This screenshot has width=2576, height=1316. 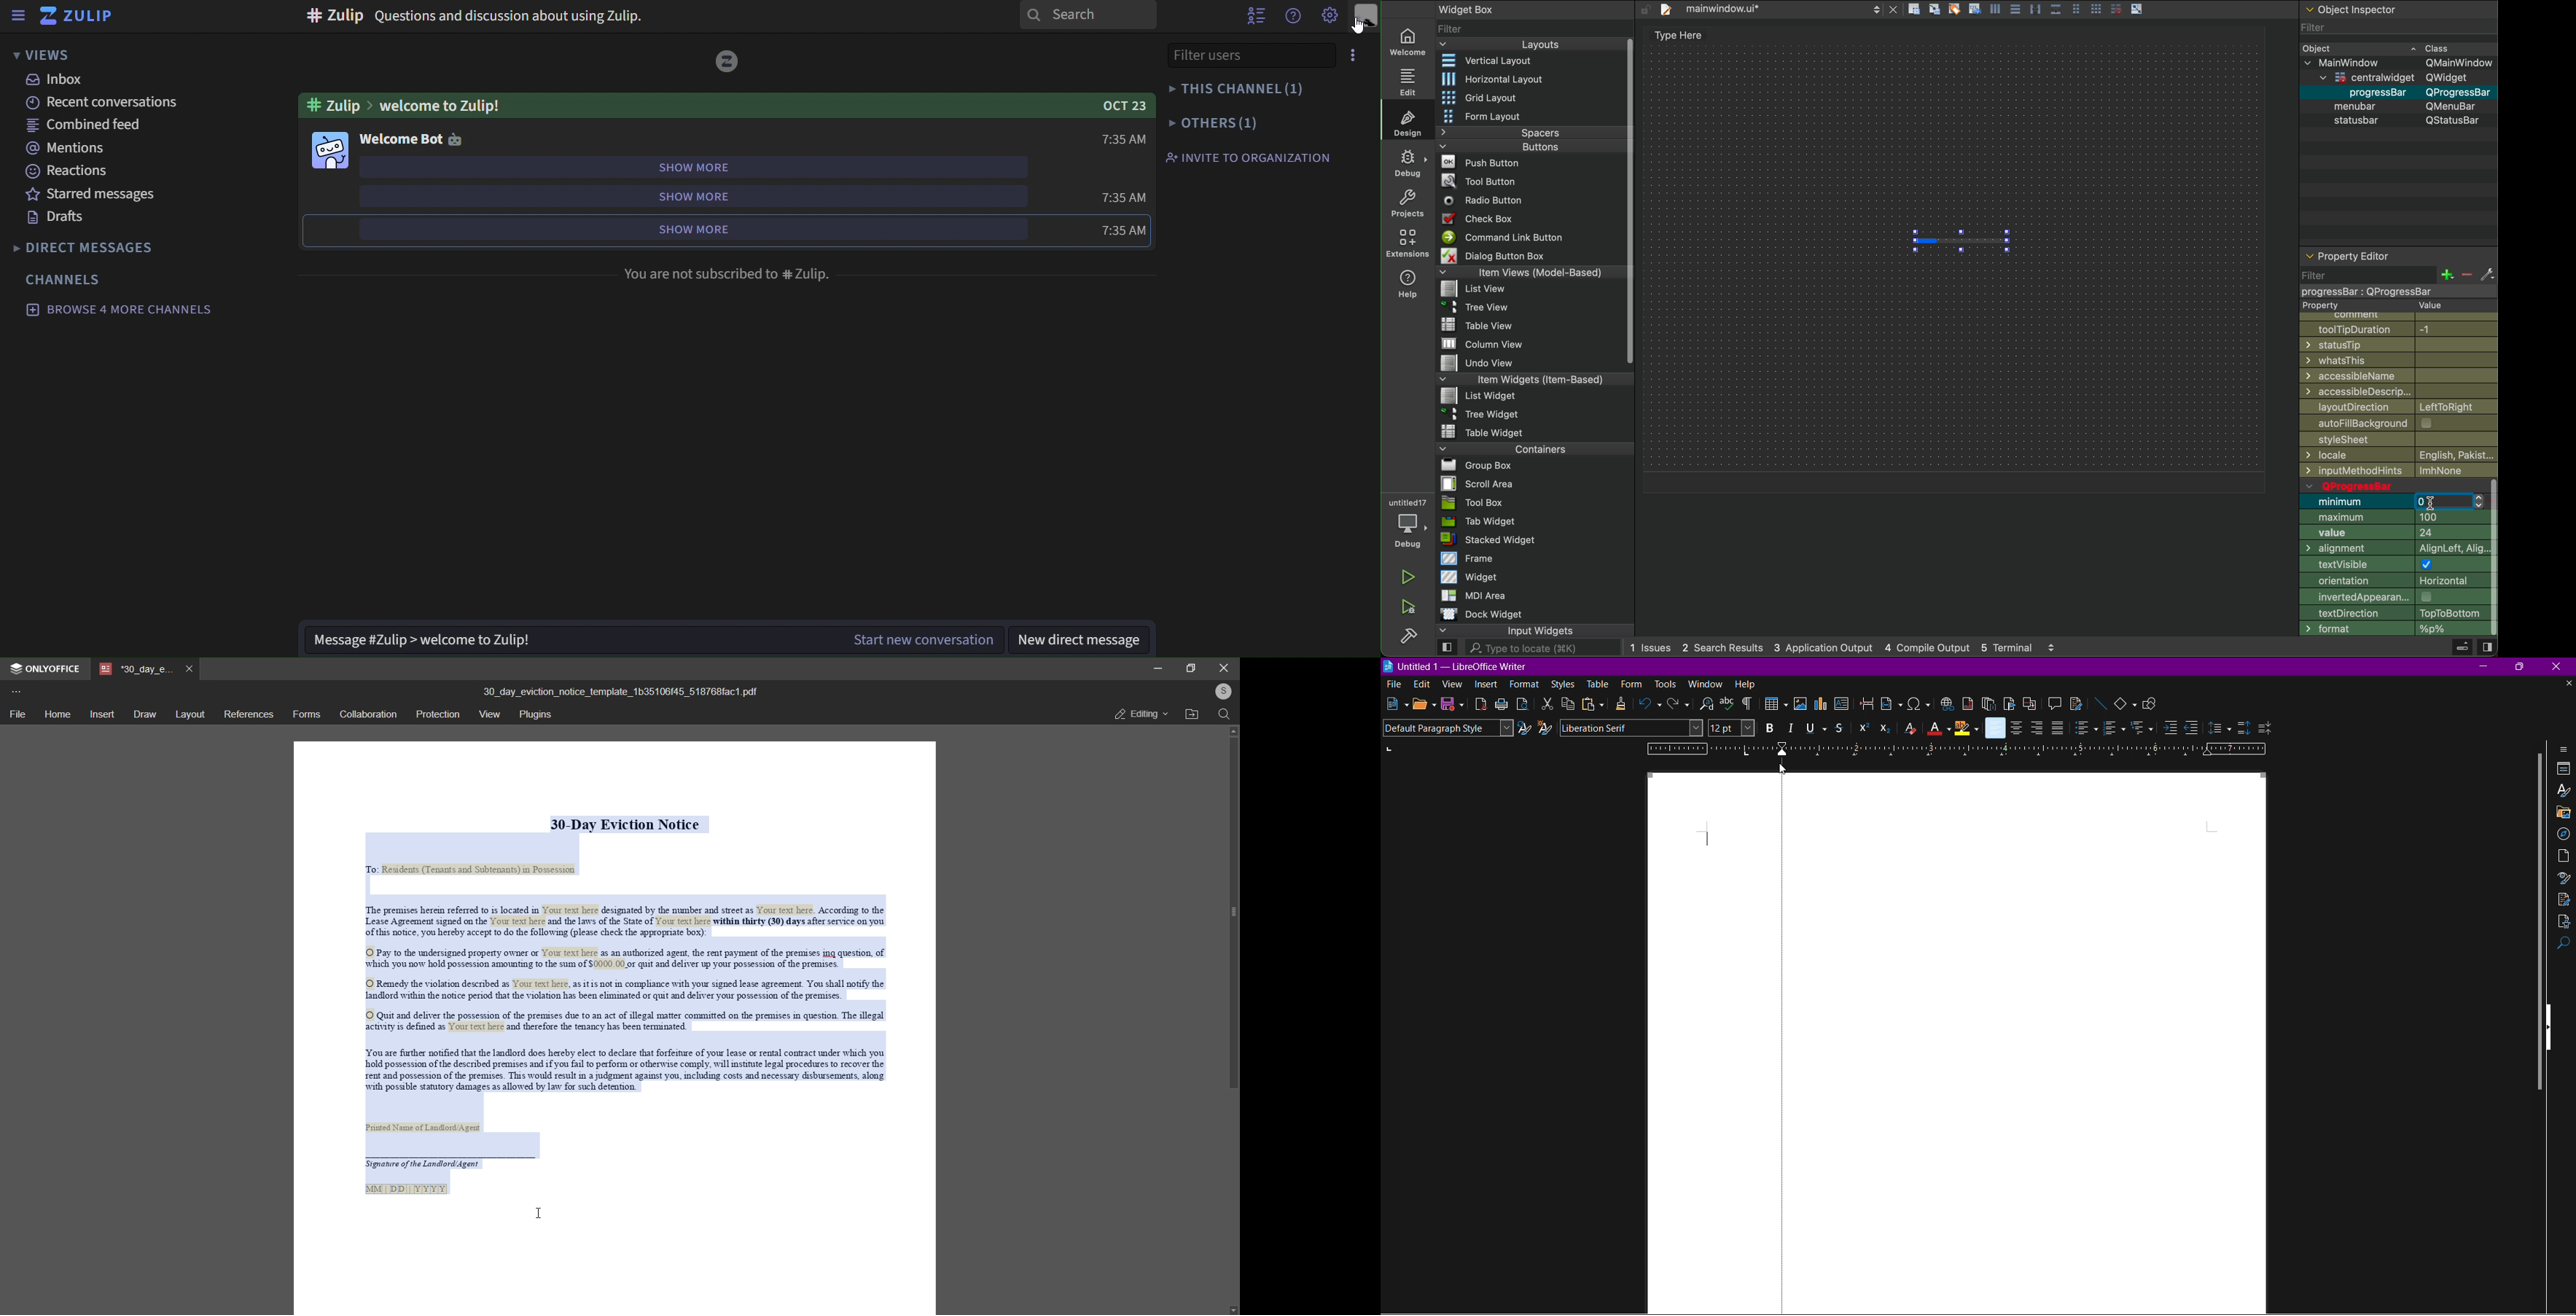 What do you see at coordinates (1367, 17) in the screenshot?
I see `personal menu` at bounding box center [1367, 17].